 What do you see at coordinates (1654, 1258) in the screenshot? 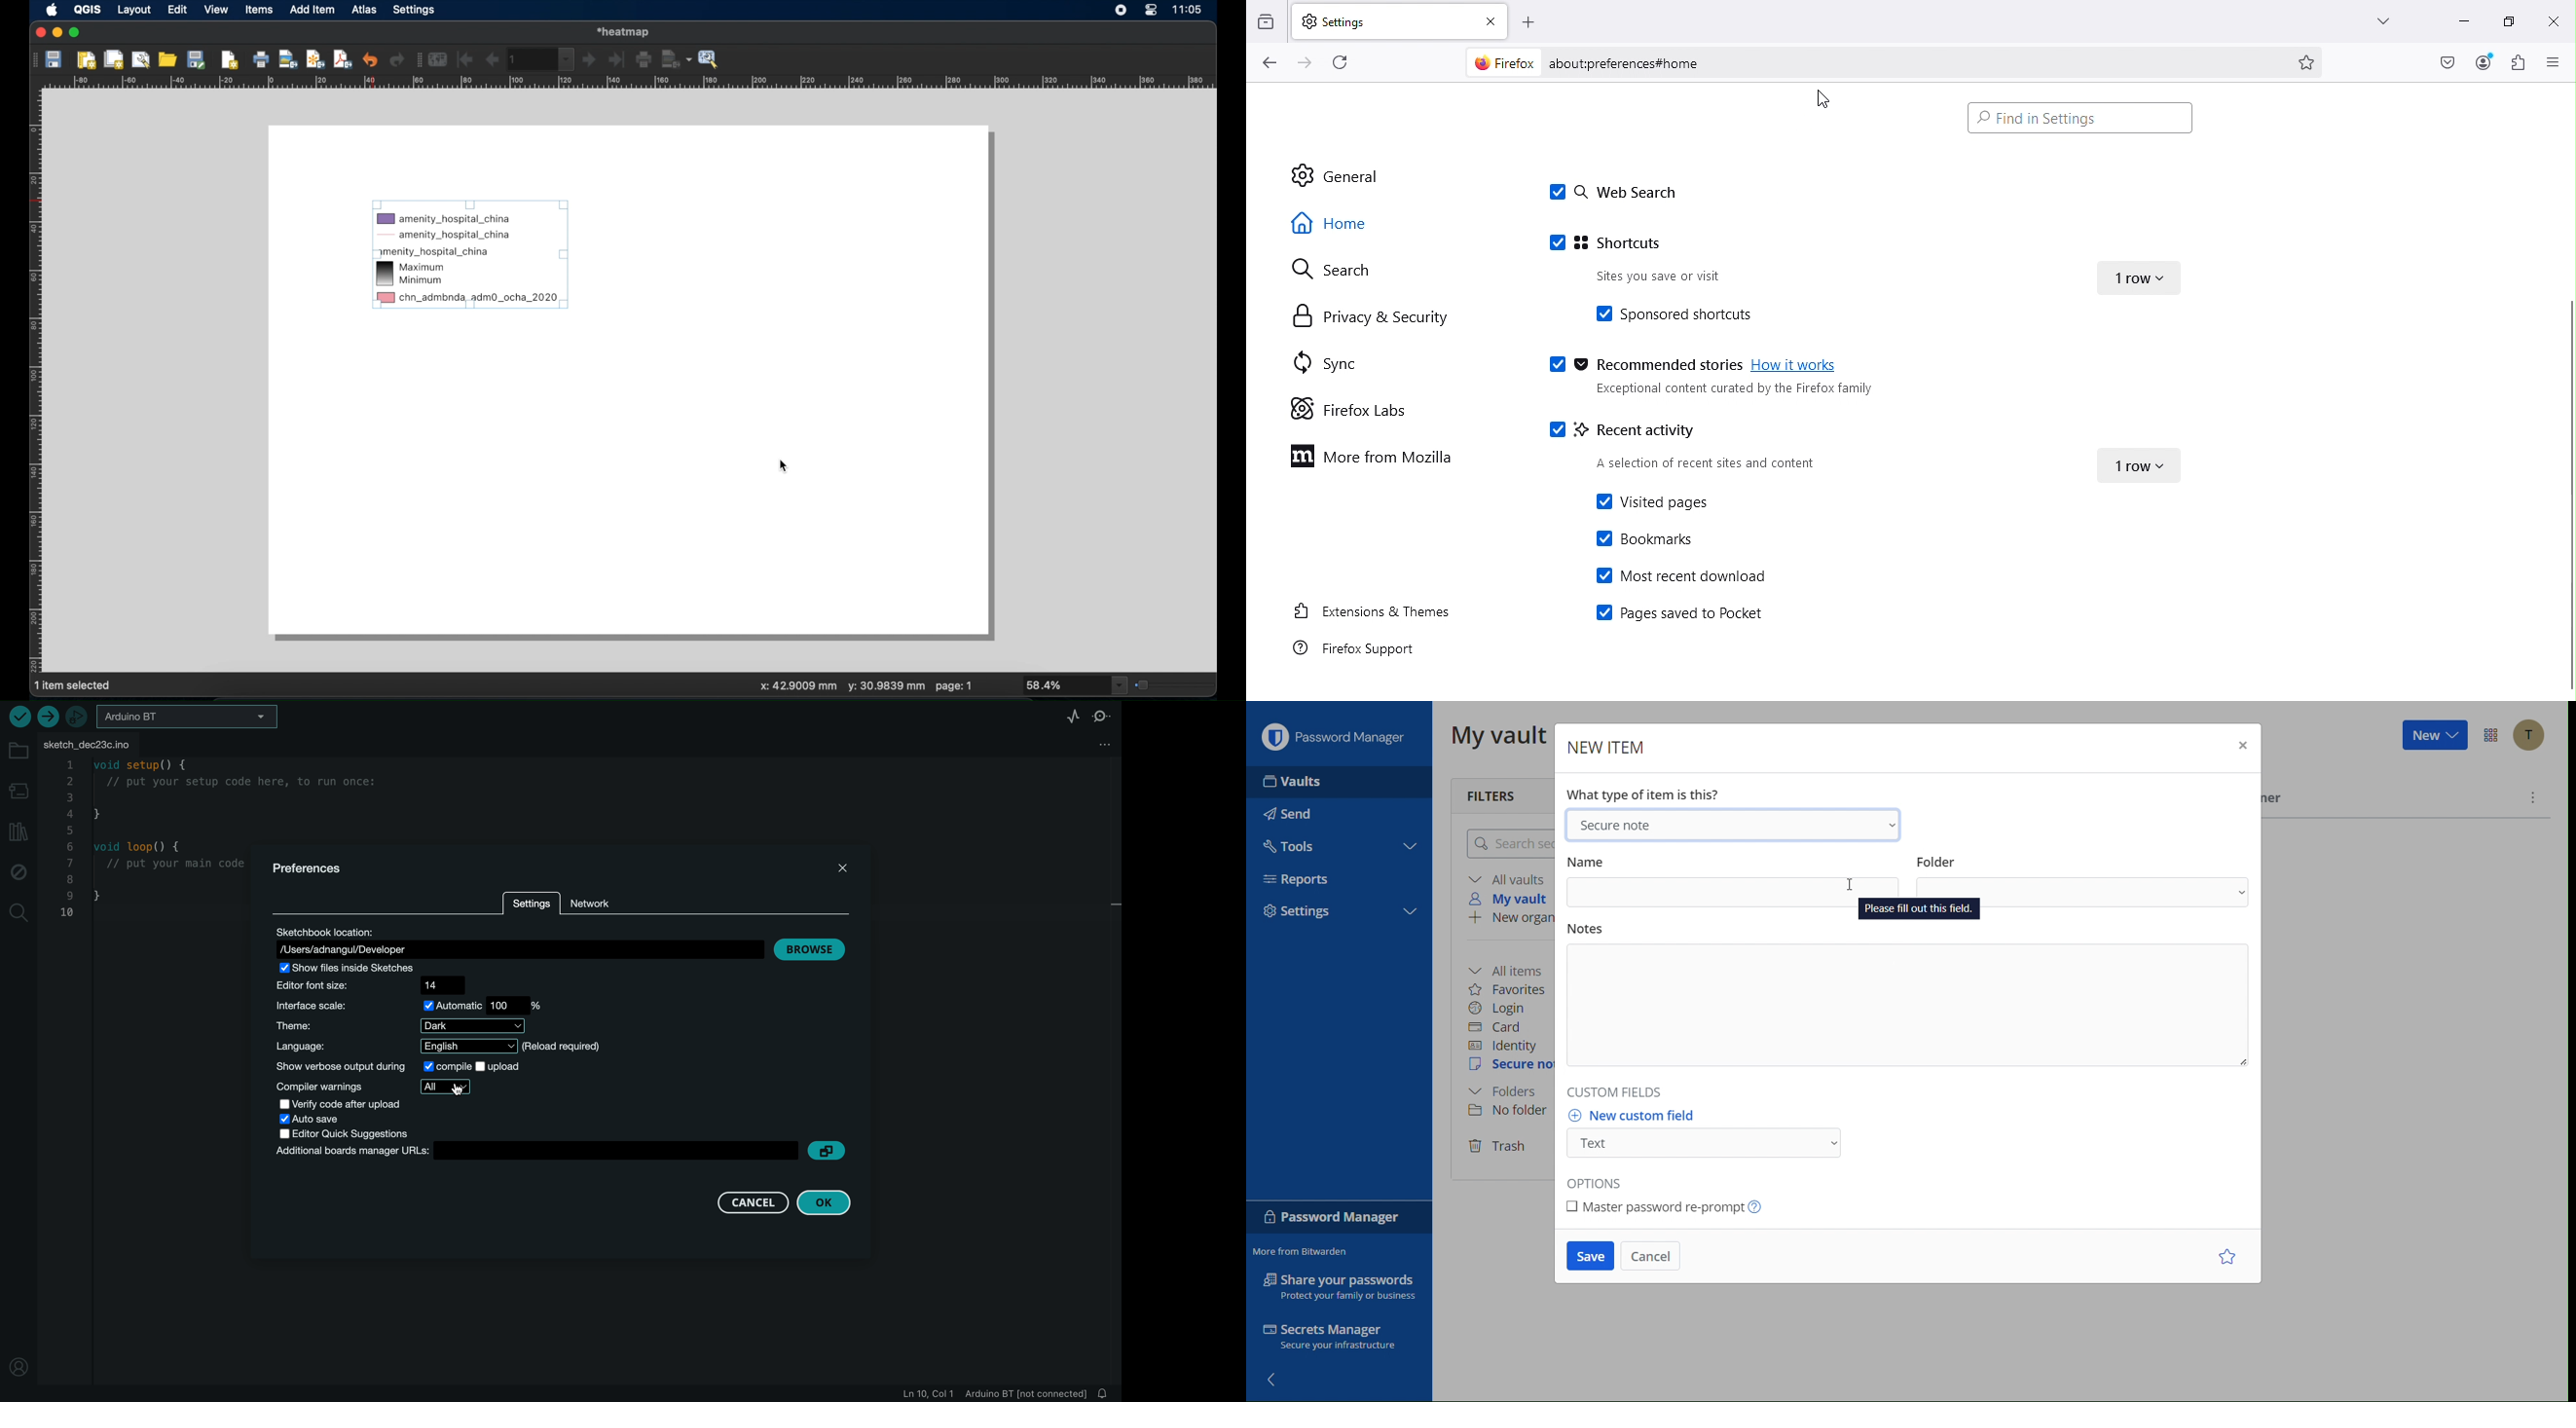
I see `Cancel` at bounding box center [1654, 1258].